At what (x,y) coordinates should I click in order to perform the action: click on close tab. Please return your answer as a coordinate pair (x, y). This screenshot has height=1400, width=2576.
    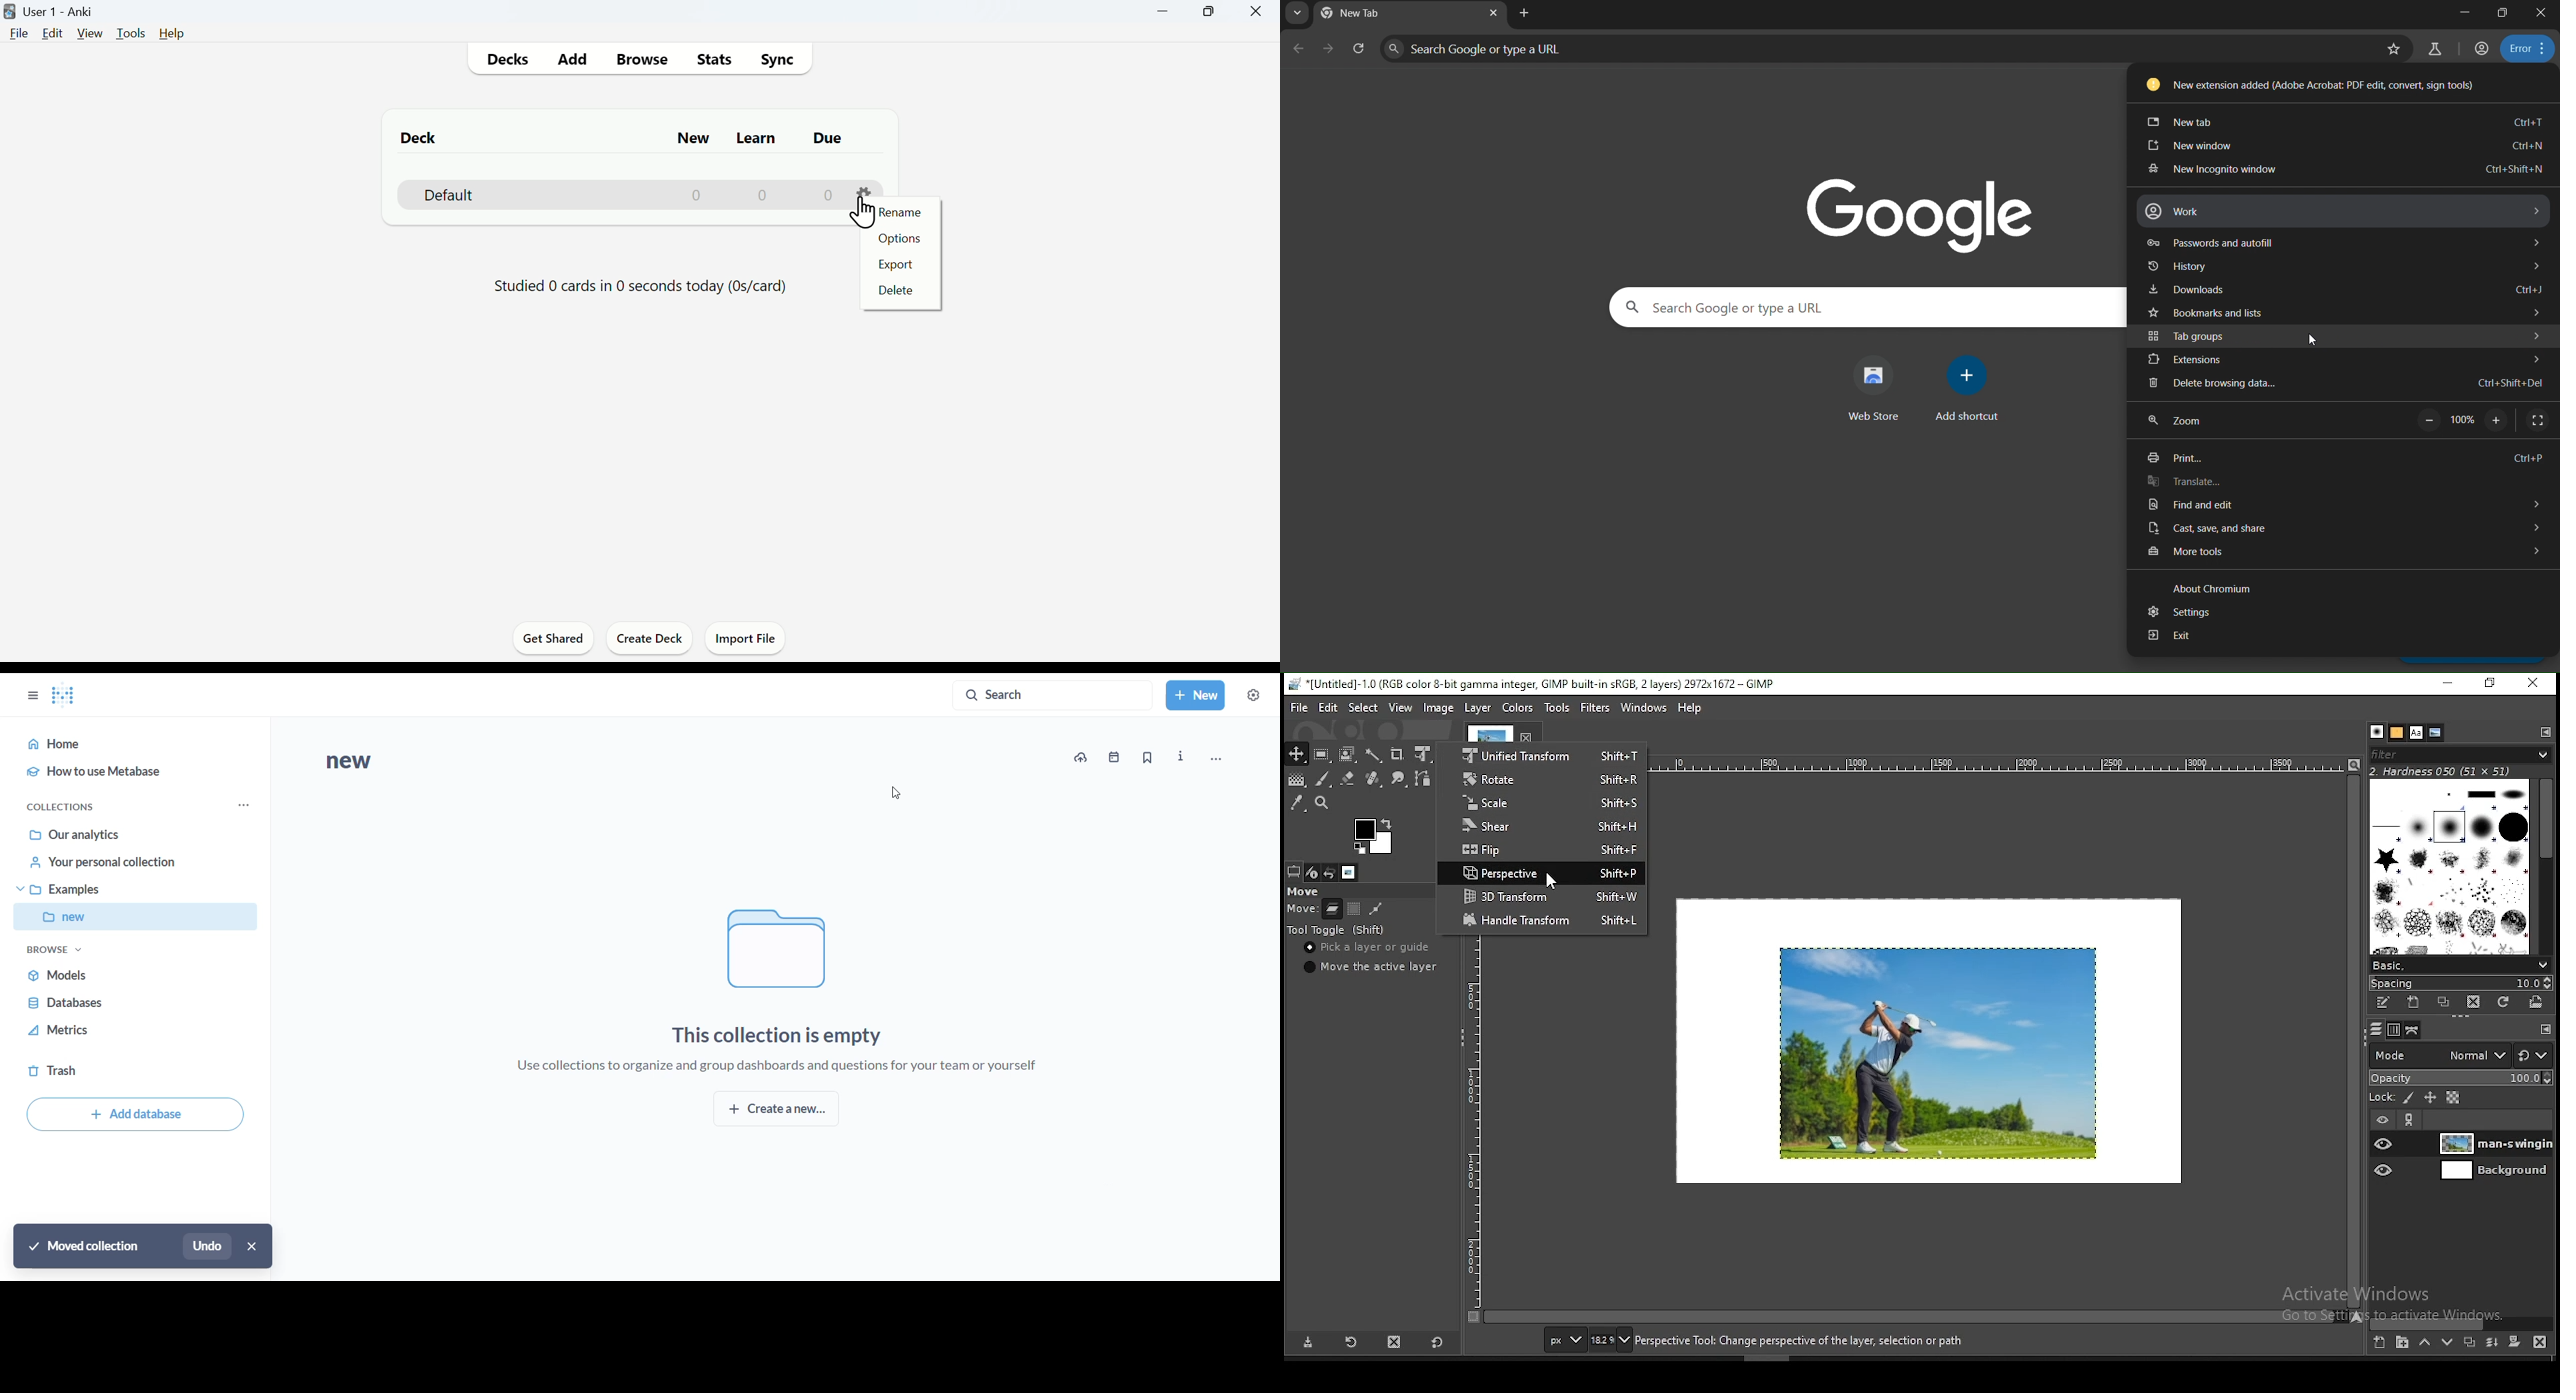
    Looking at the image, I should click on (1492, 15).